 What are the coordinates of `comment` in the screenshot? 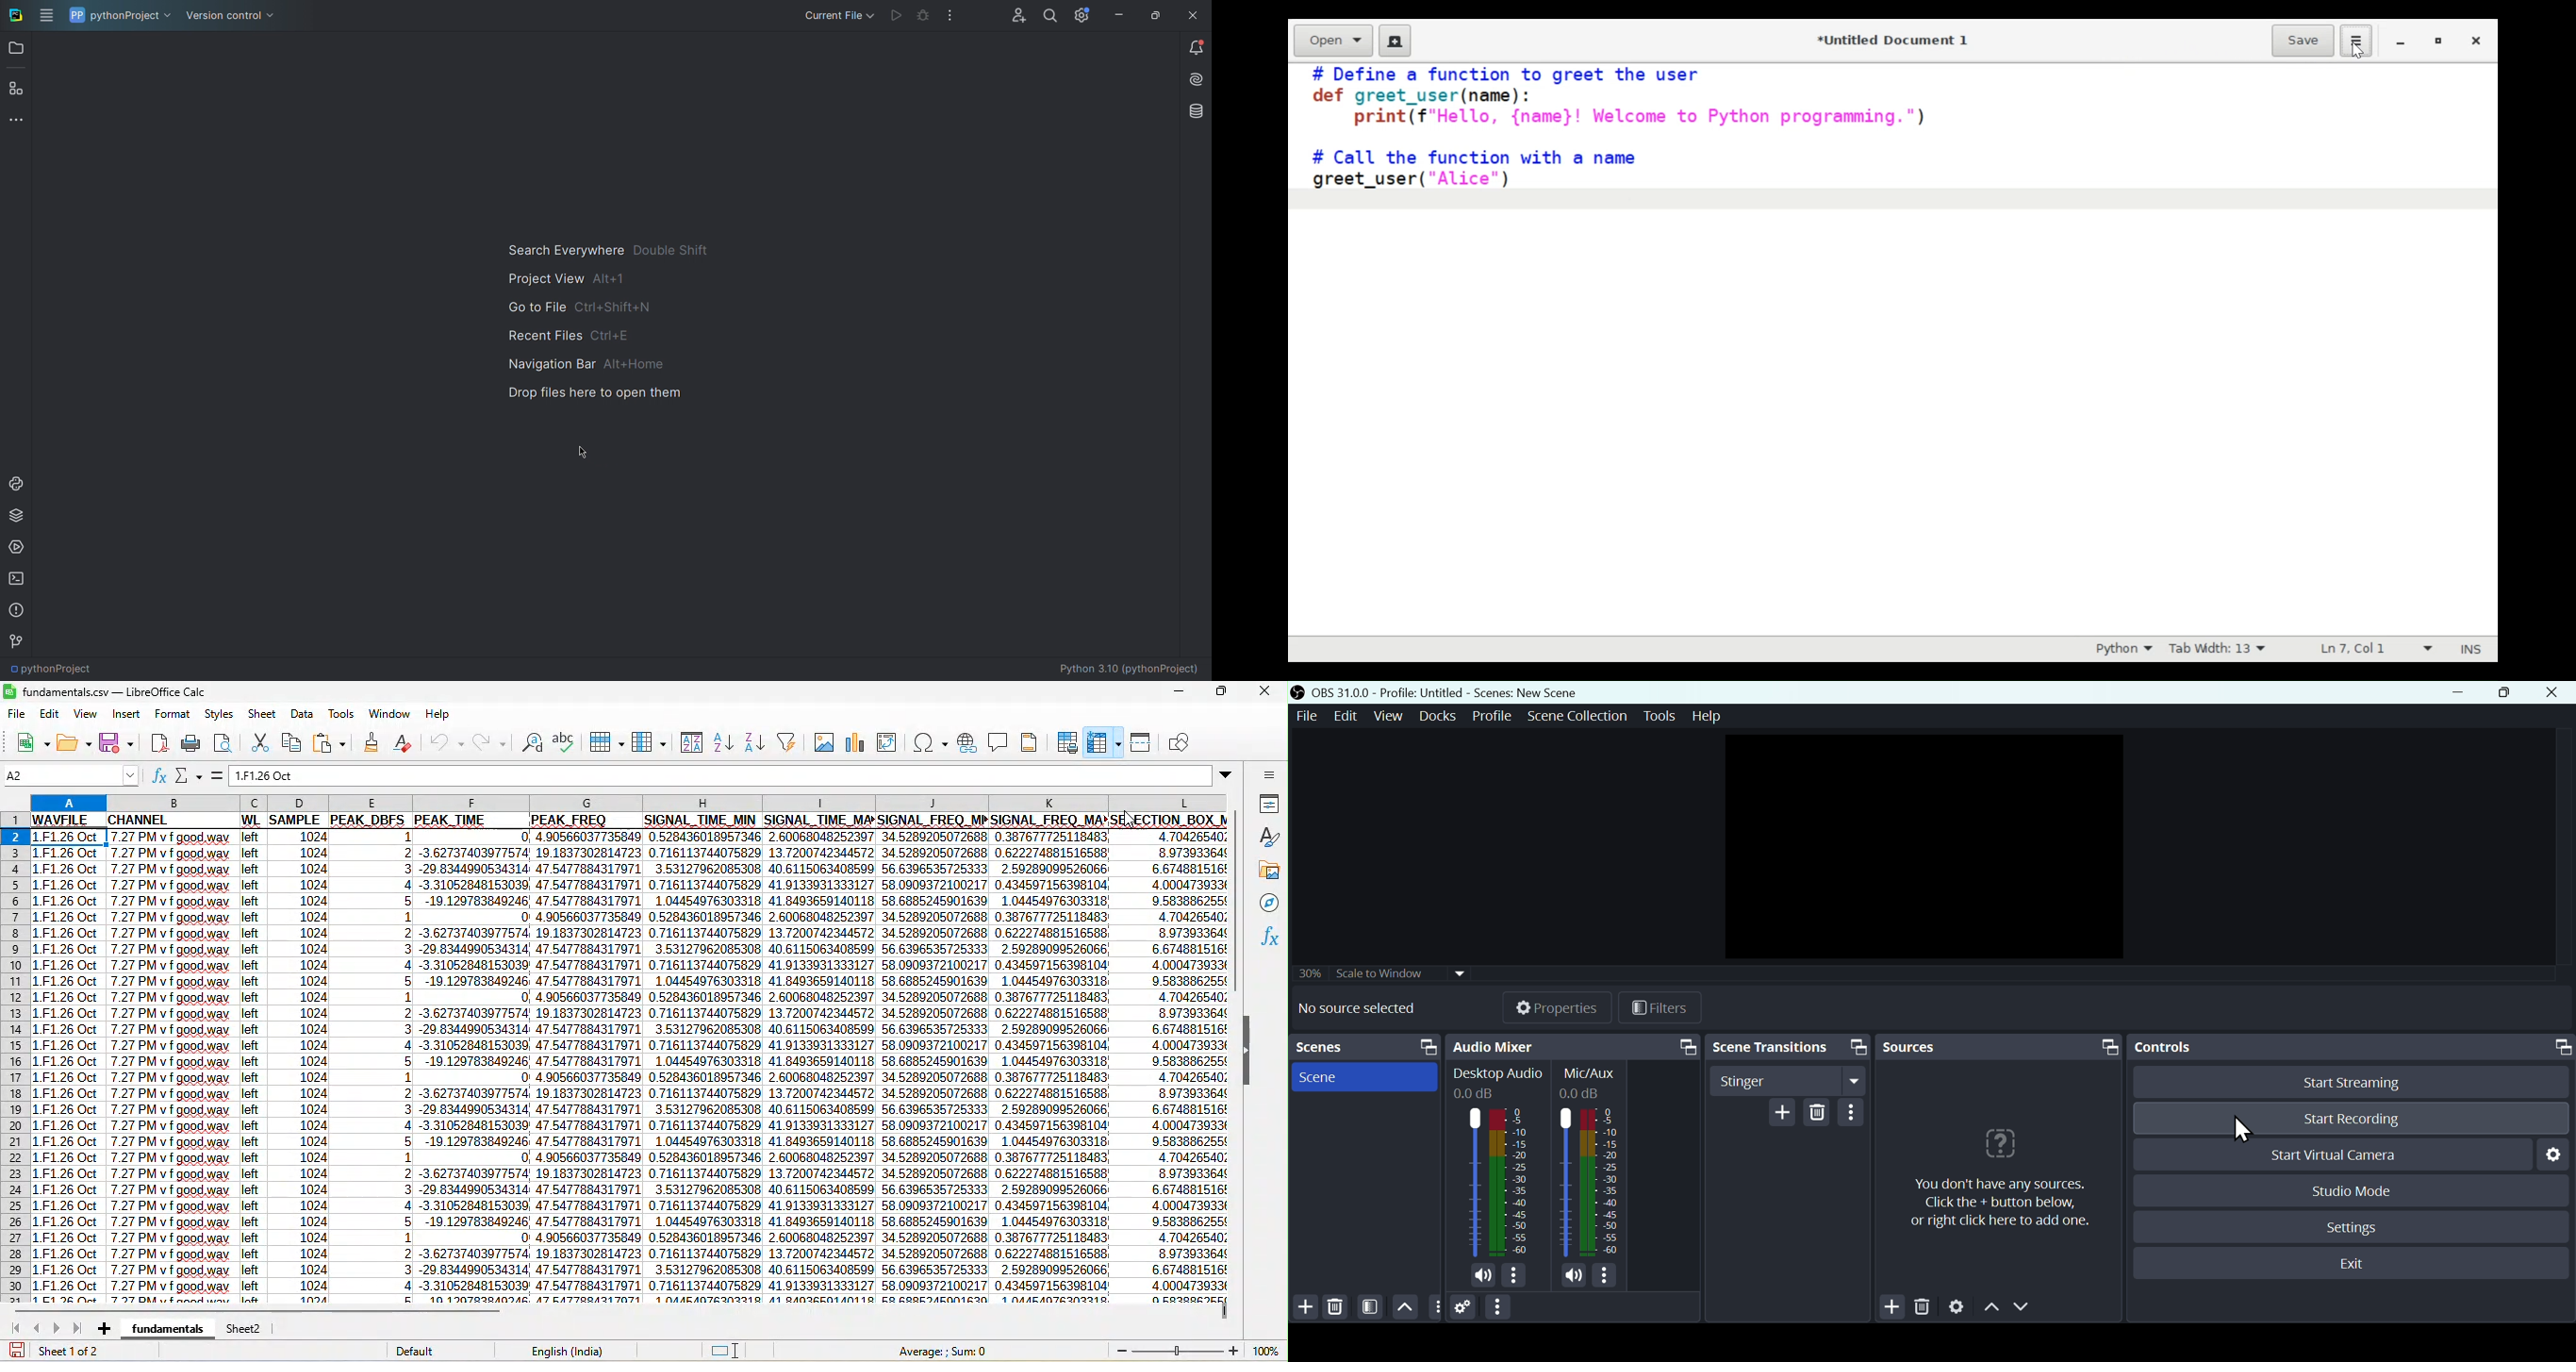 It's located at (999, 742).